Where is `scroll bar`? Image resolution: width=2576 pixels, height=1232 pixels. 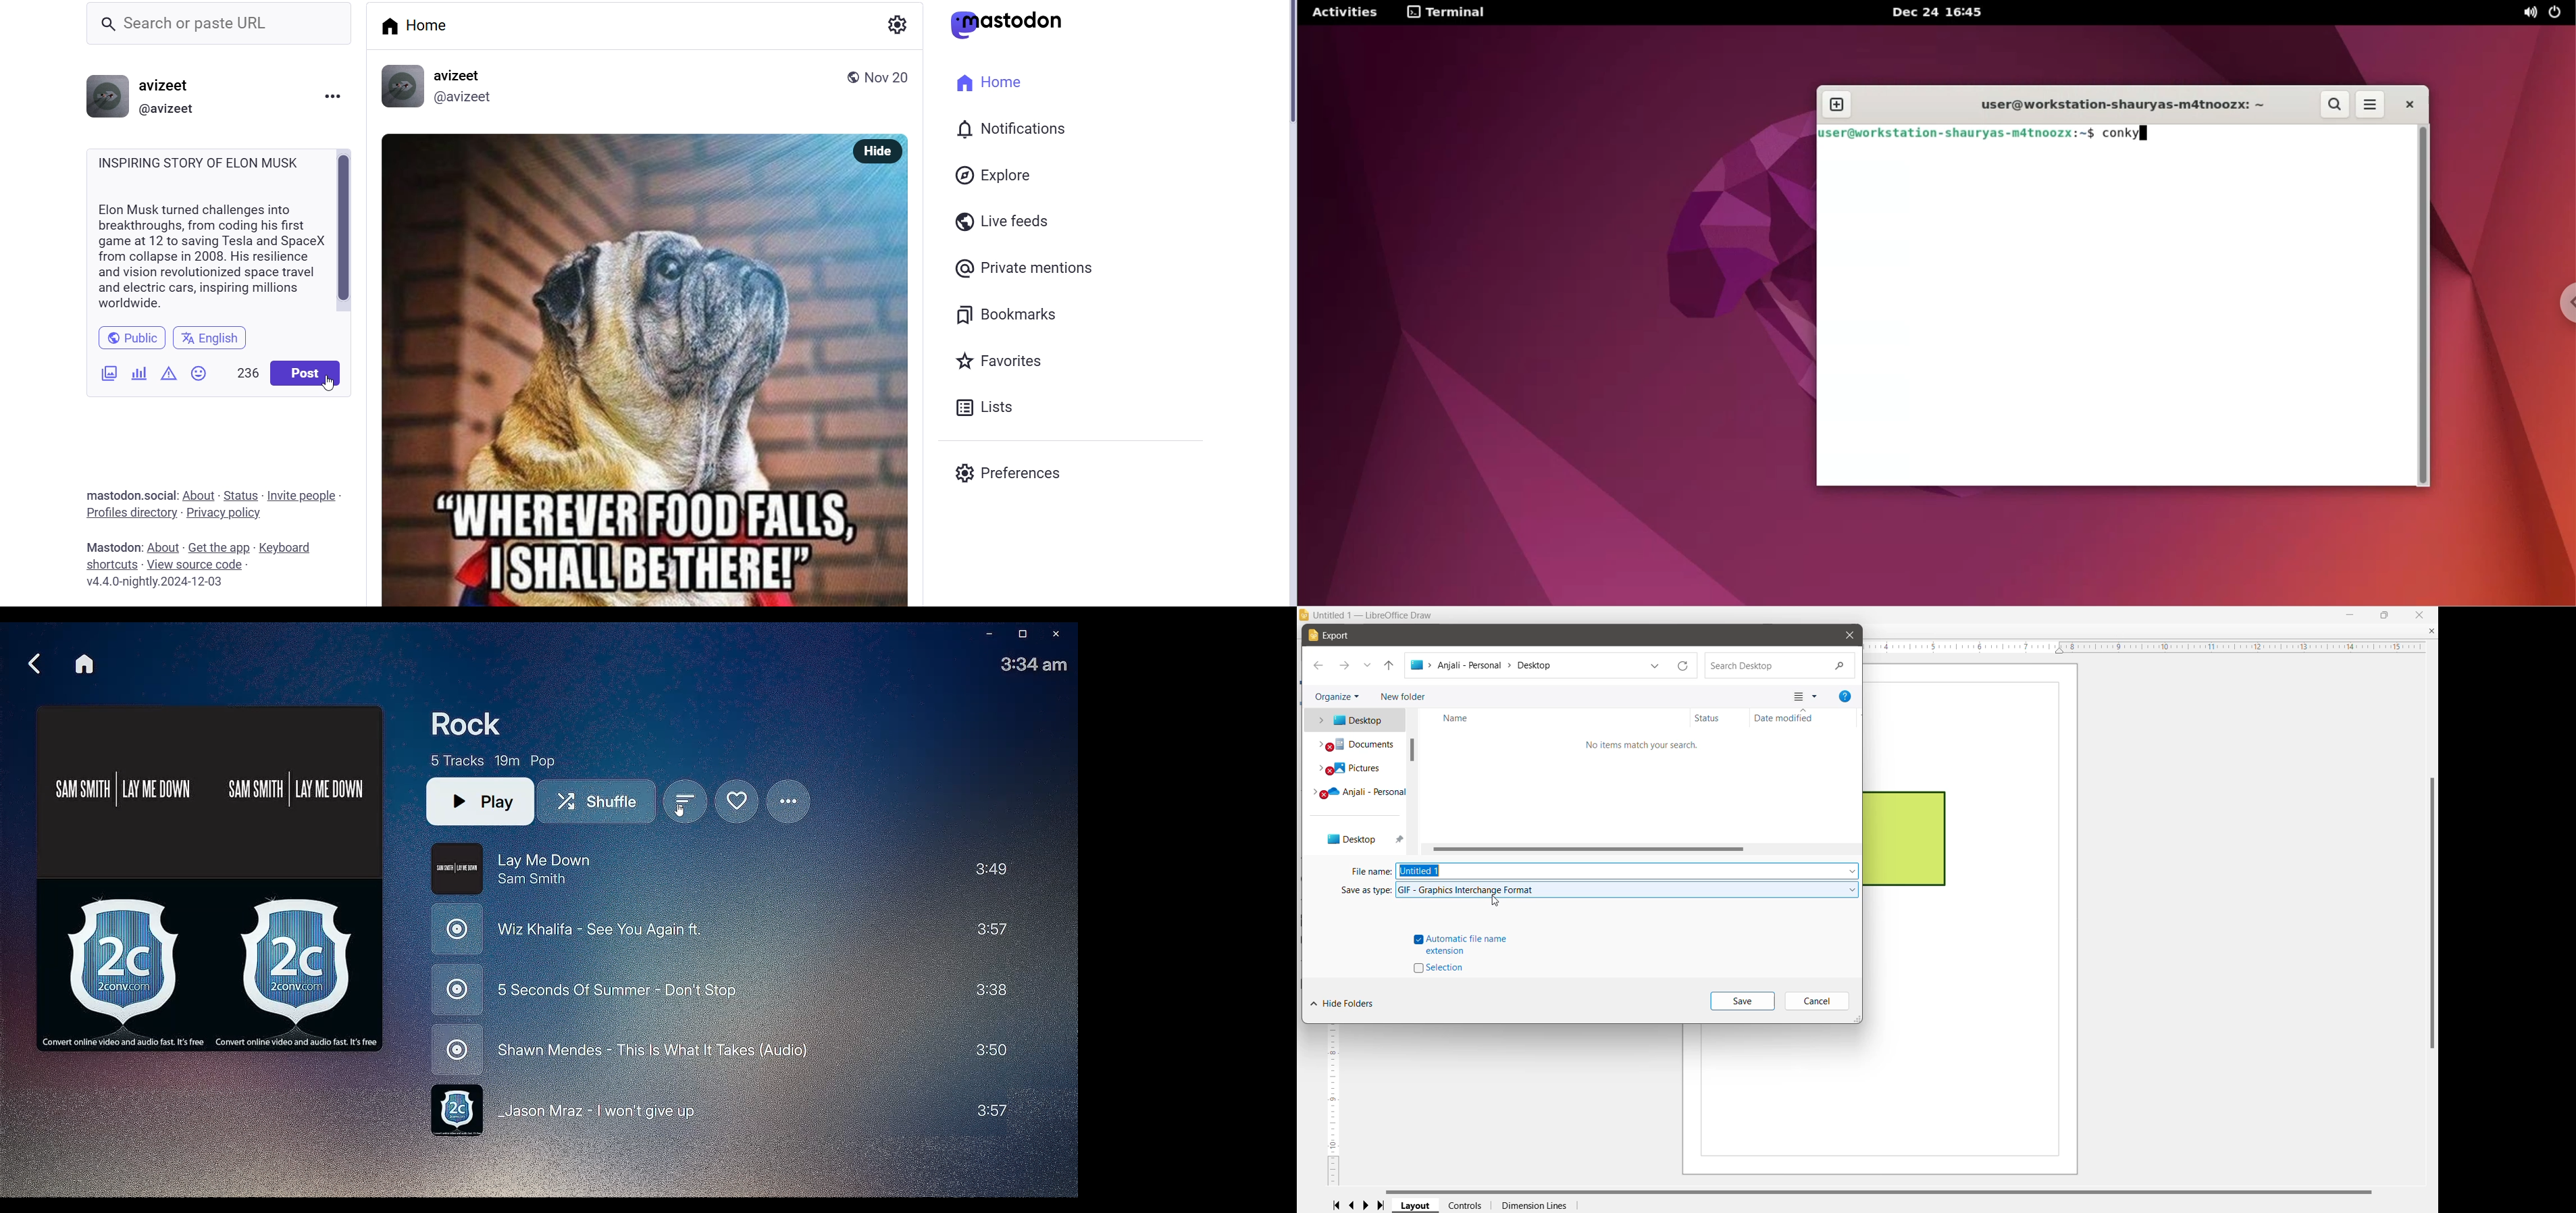
scroll bar is located at coordinates (1289, 303).